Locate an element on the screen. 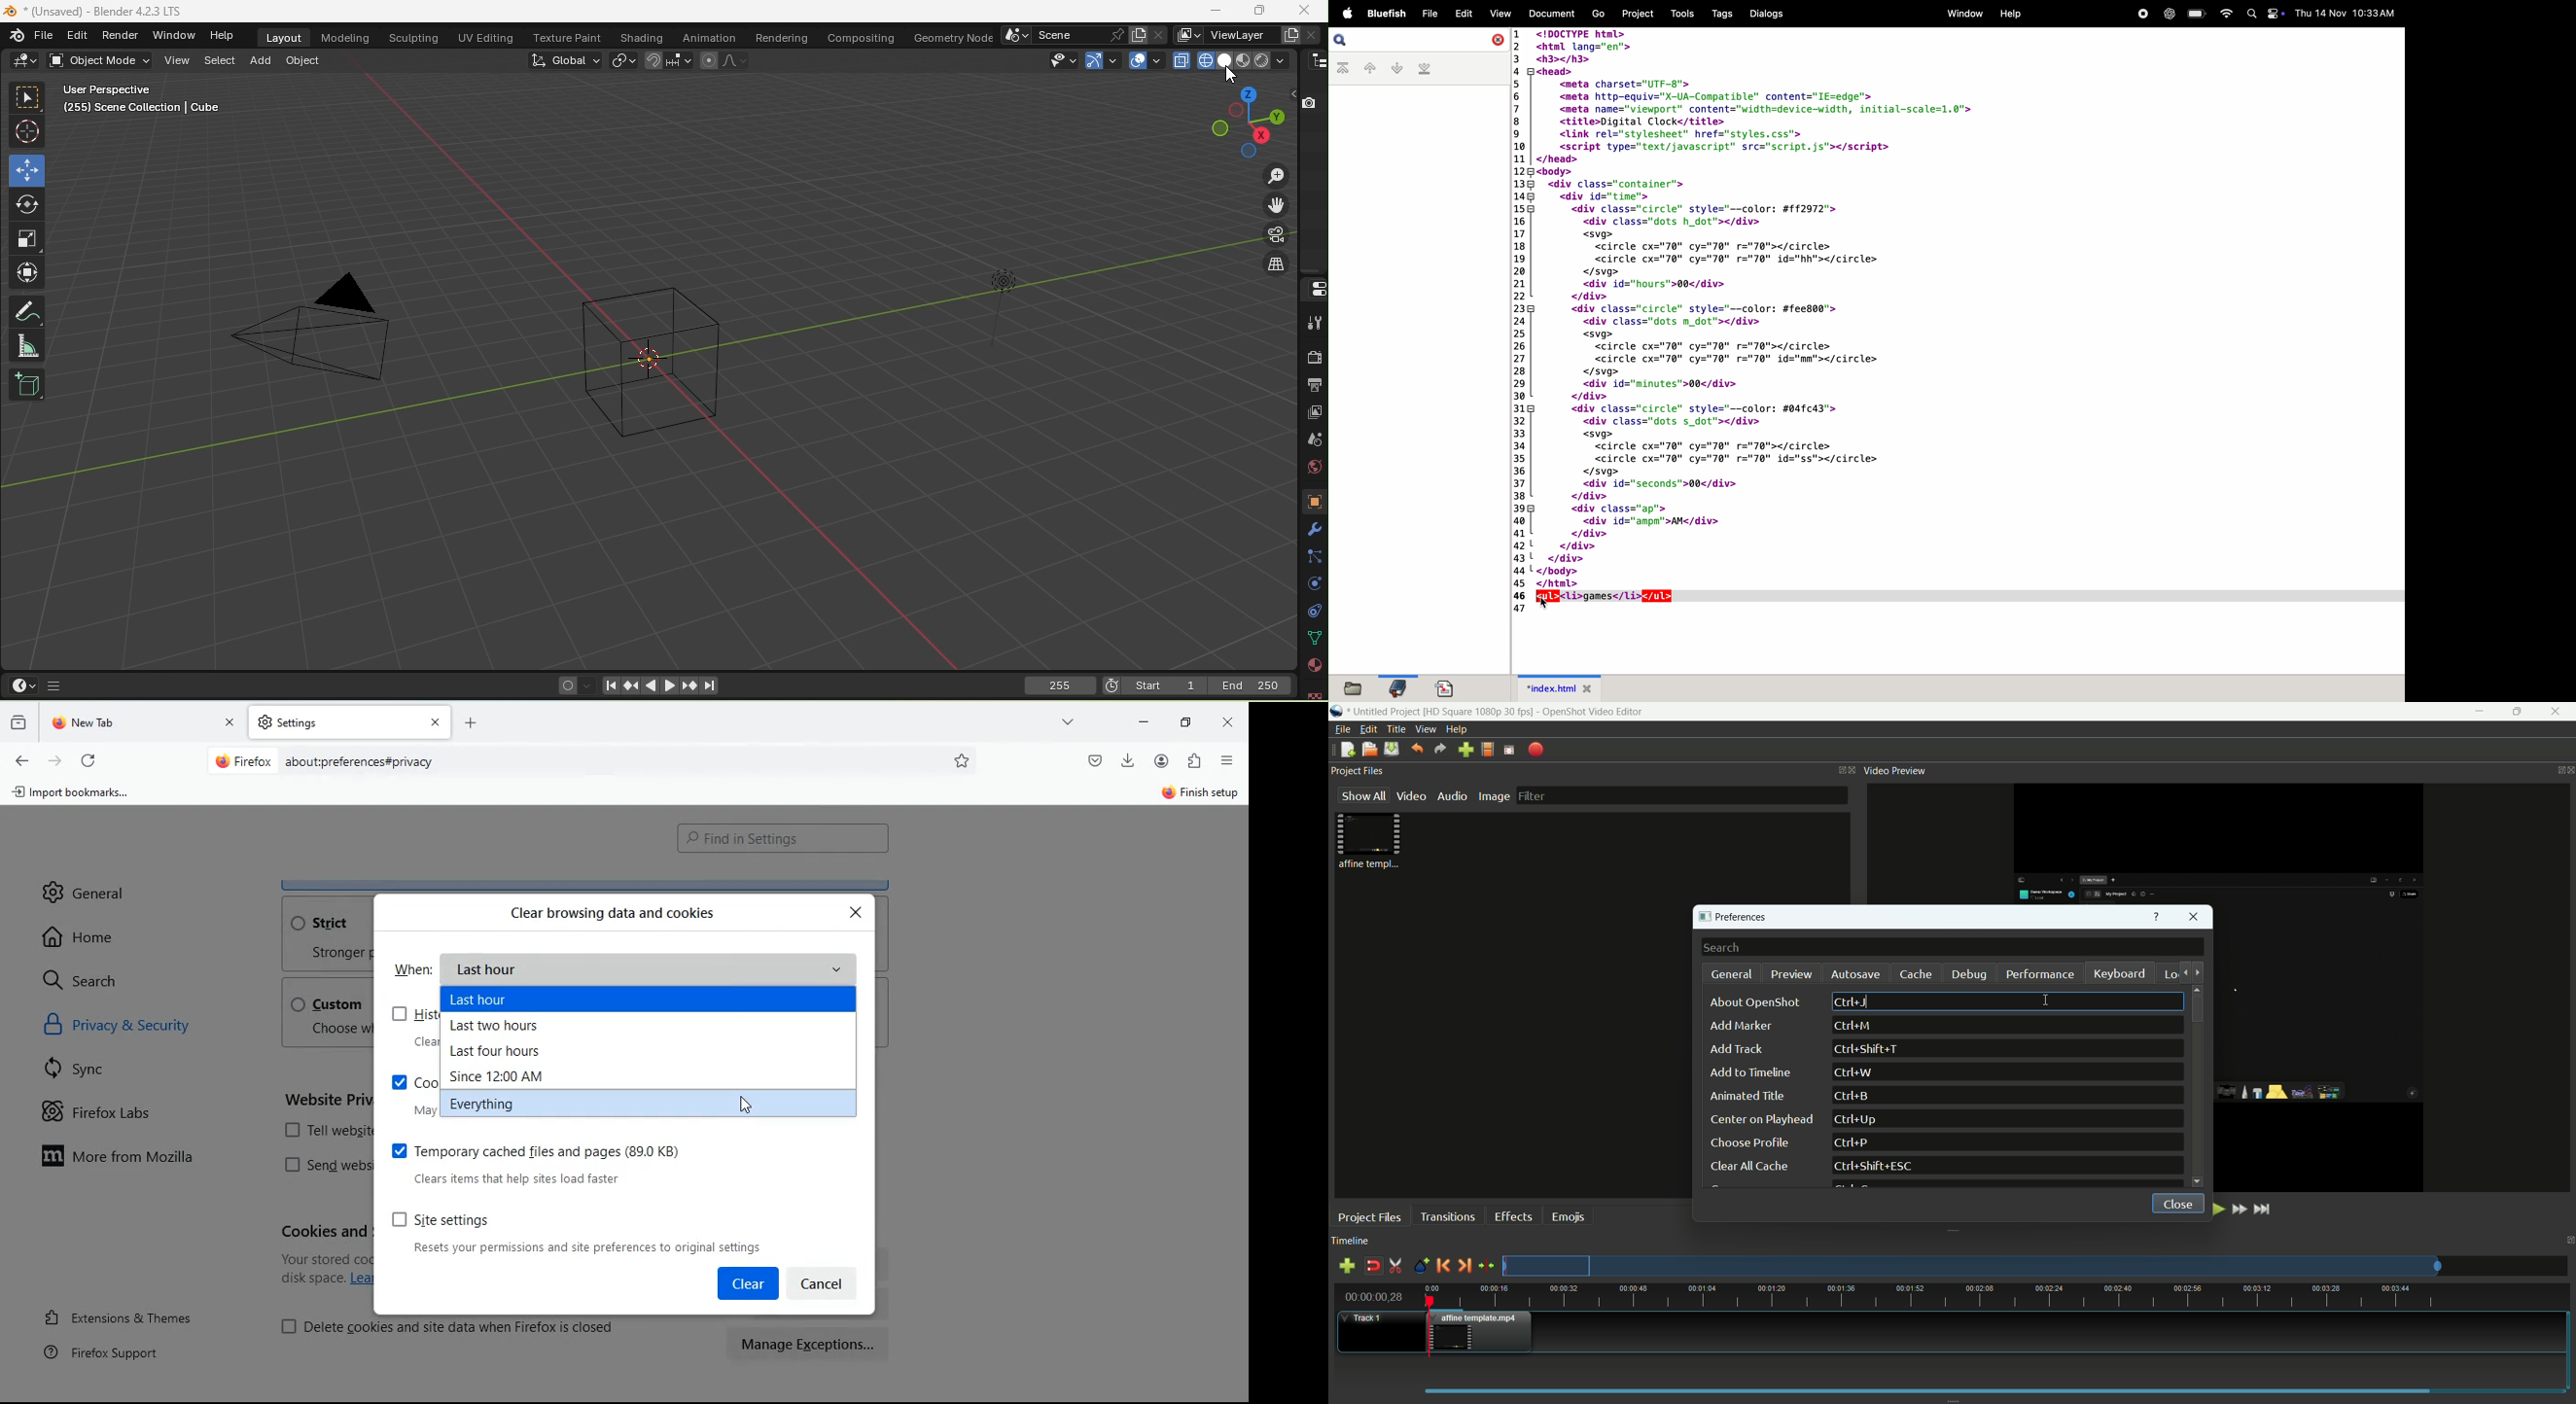 This screenshot has height=1428, width=2576. Current frame is located at coordinates (1060, 688).